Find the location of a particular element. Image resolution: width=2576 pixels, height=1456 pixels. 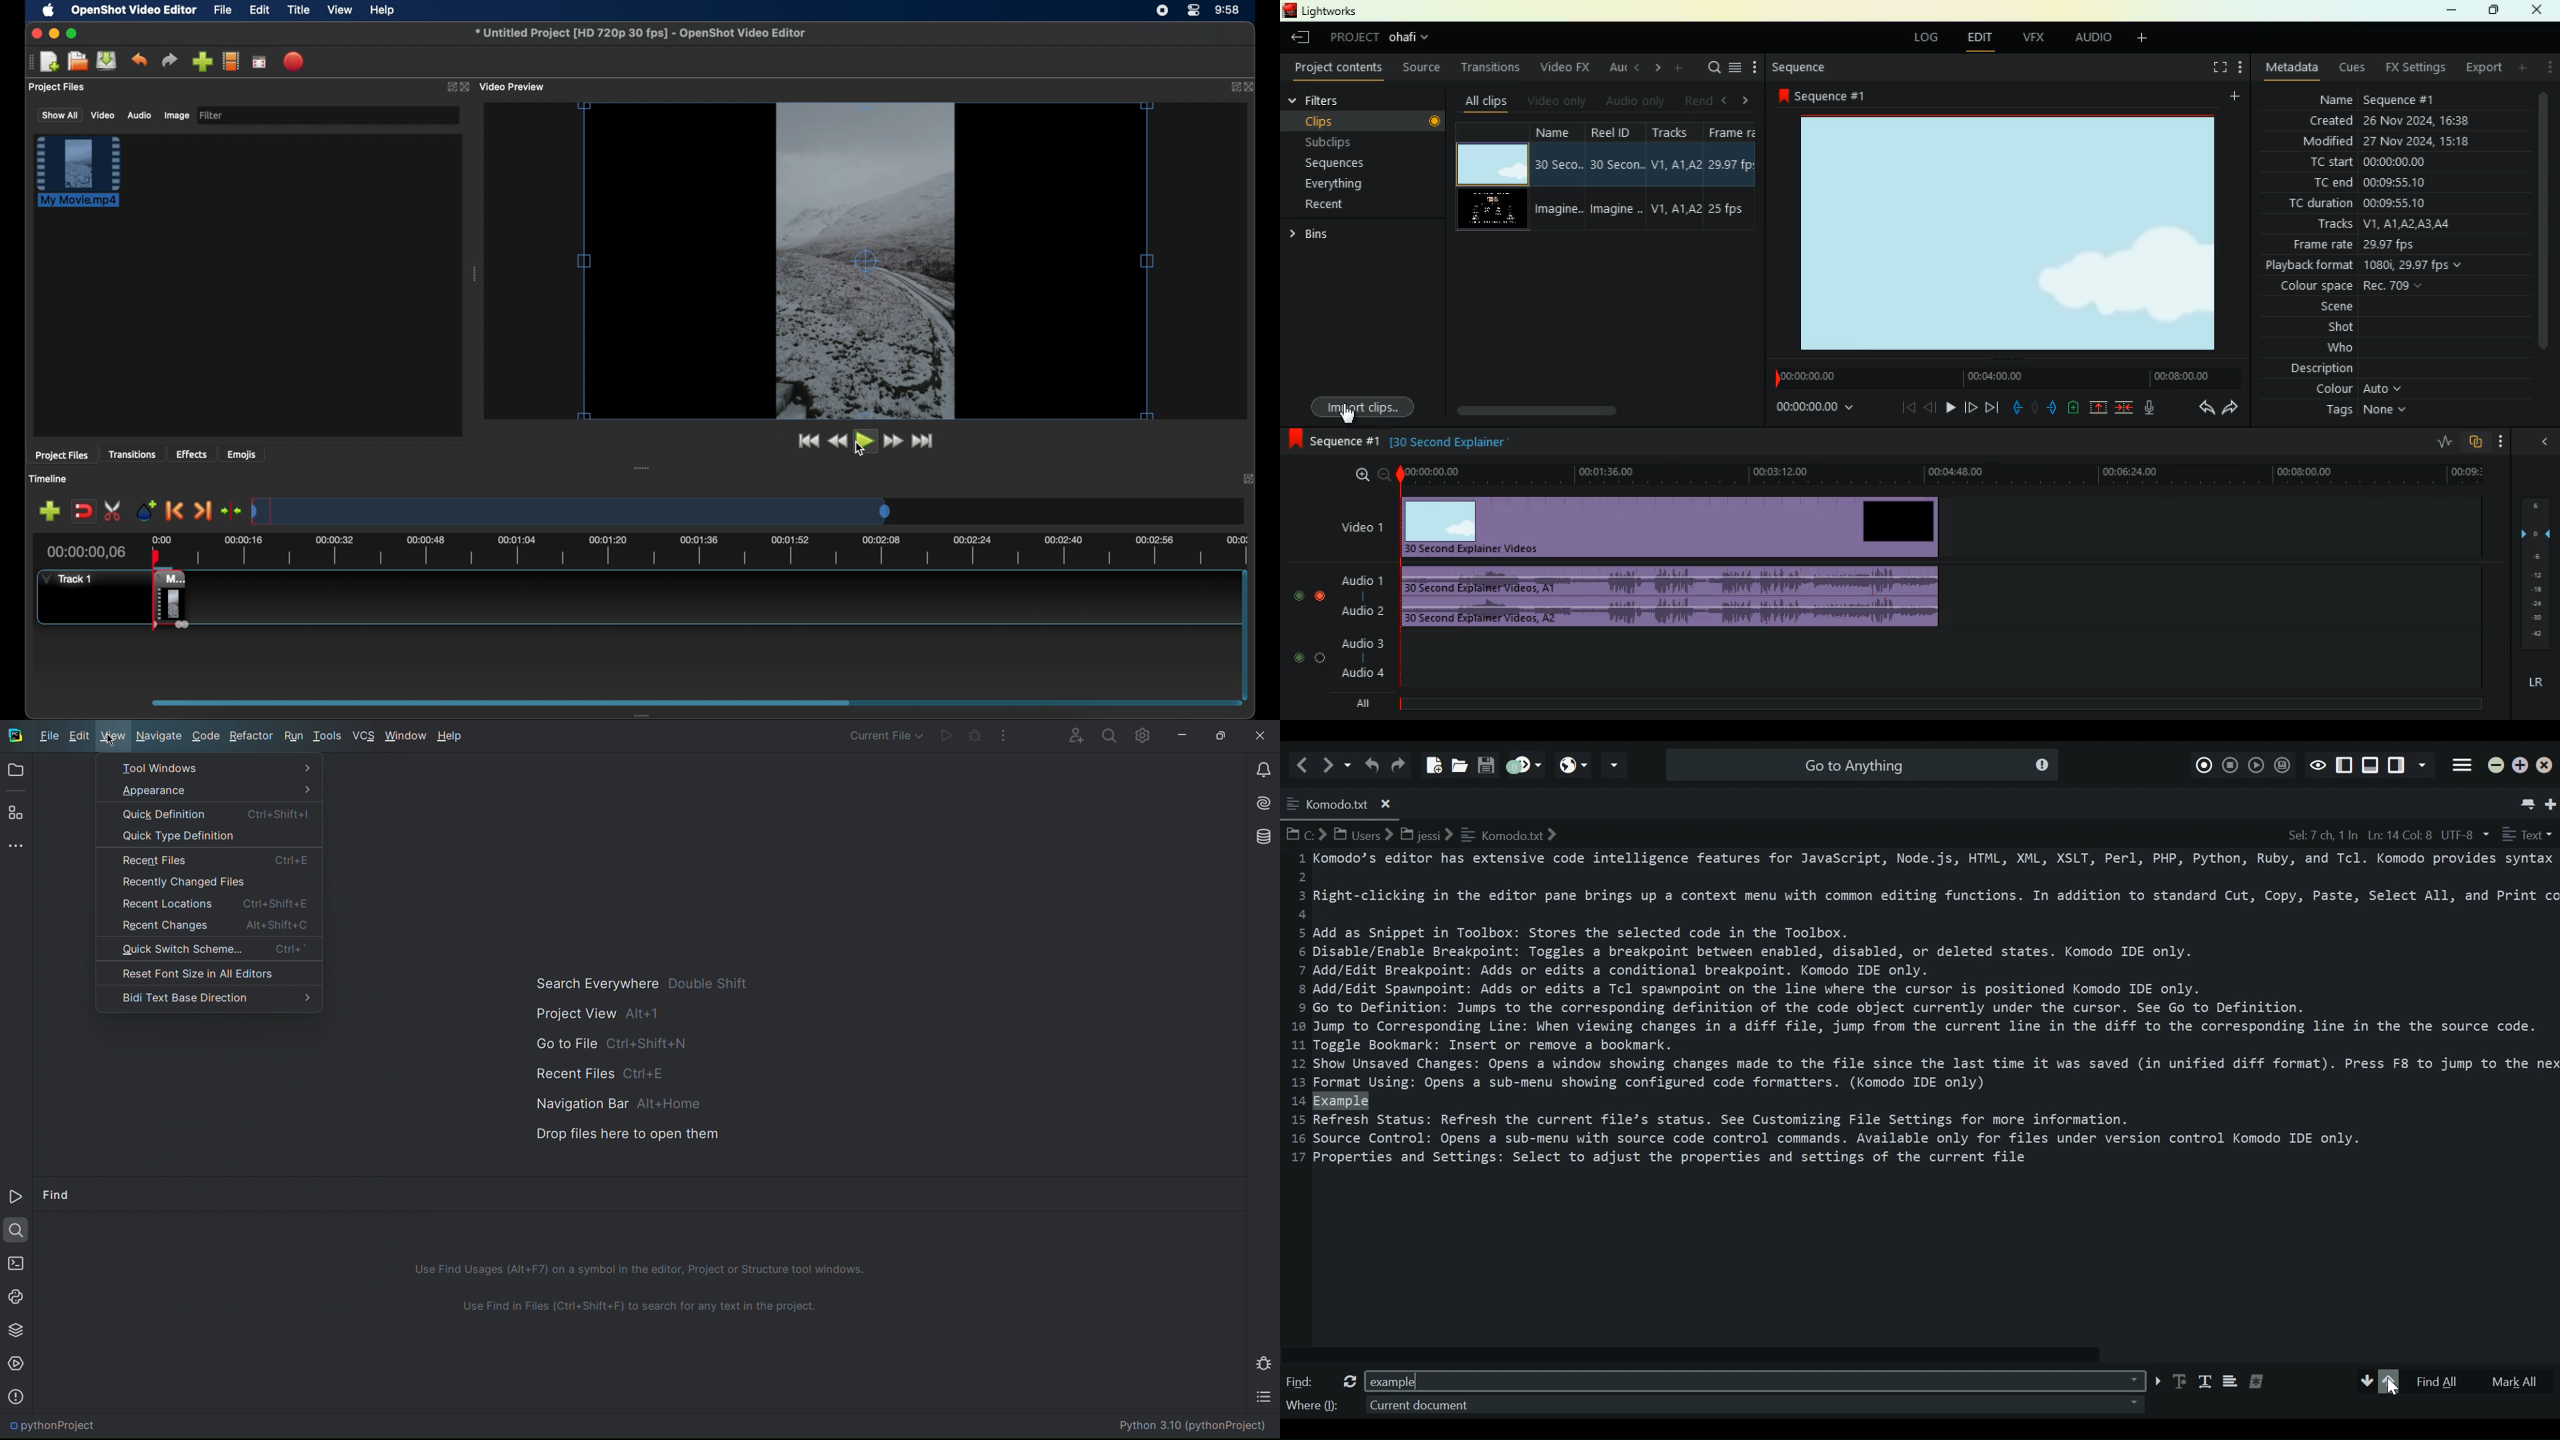

maximize is located at coordinates (72, 33).